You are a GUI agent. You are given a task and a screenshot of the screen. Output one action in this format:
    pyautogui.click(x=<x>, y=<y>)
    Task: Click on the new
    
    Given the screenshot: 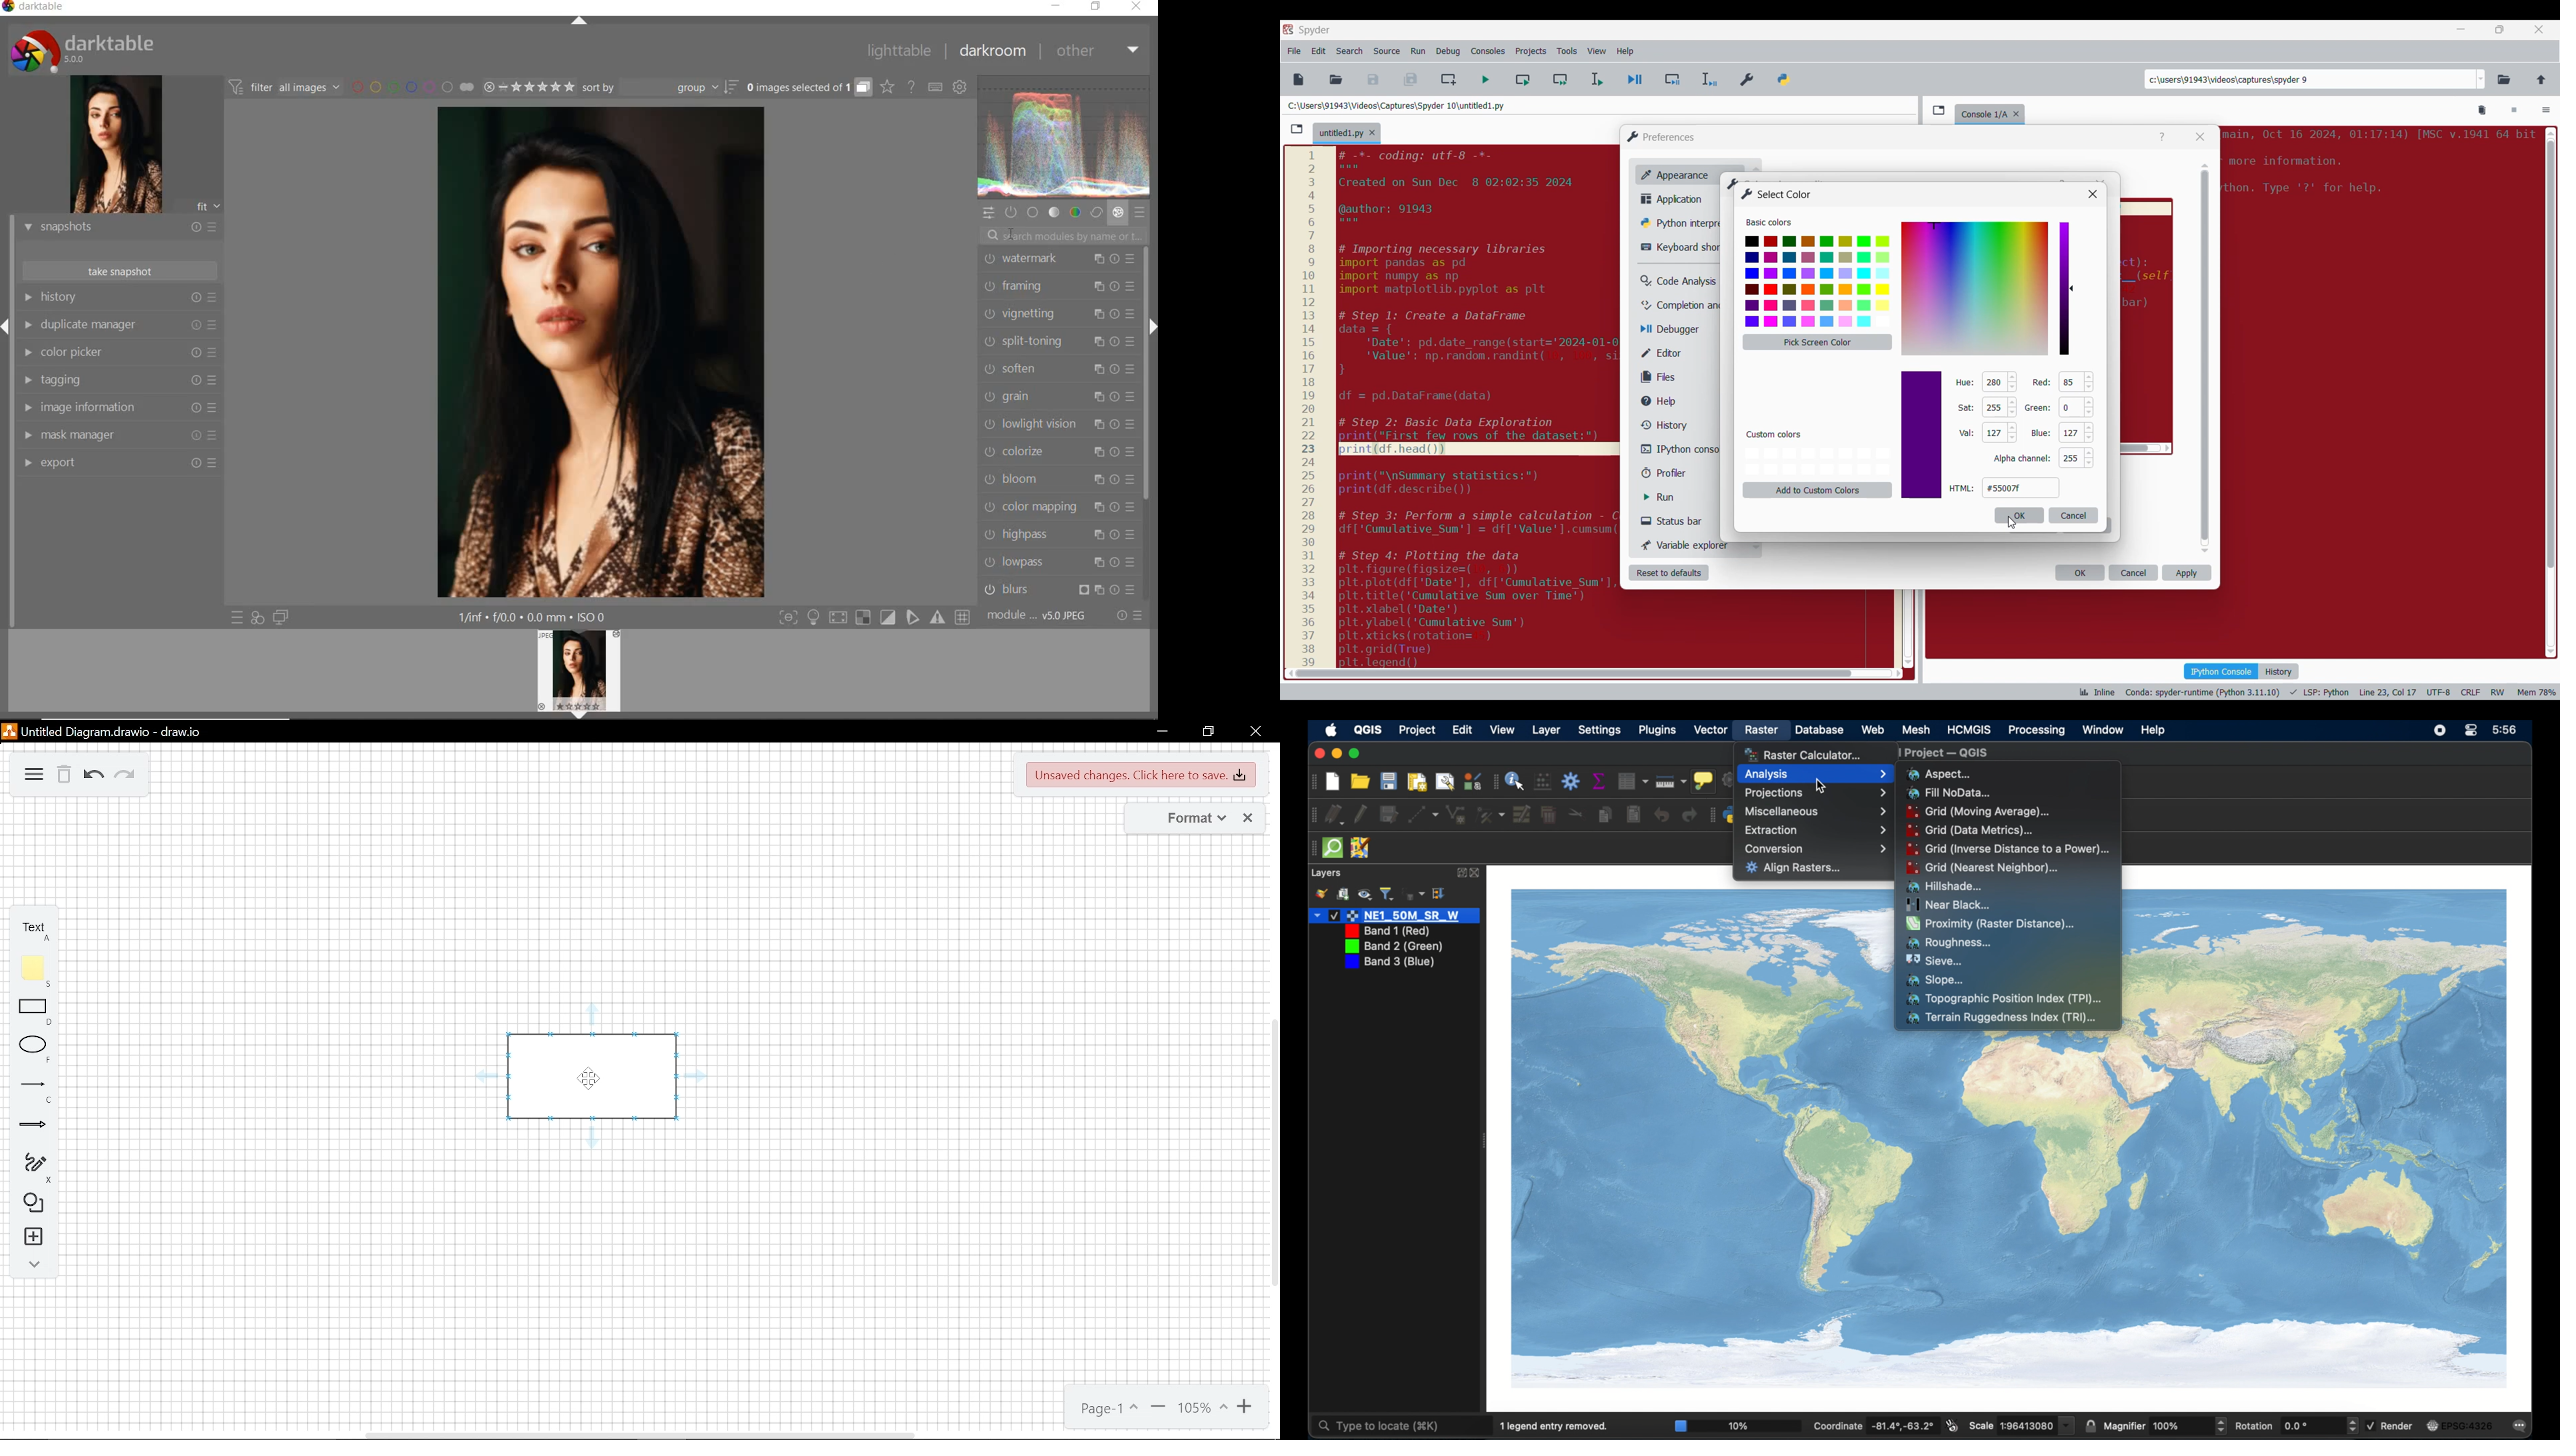 What is the action you would take?
    pyautogui.click(x=1332, y=781)
    